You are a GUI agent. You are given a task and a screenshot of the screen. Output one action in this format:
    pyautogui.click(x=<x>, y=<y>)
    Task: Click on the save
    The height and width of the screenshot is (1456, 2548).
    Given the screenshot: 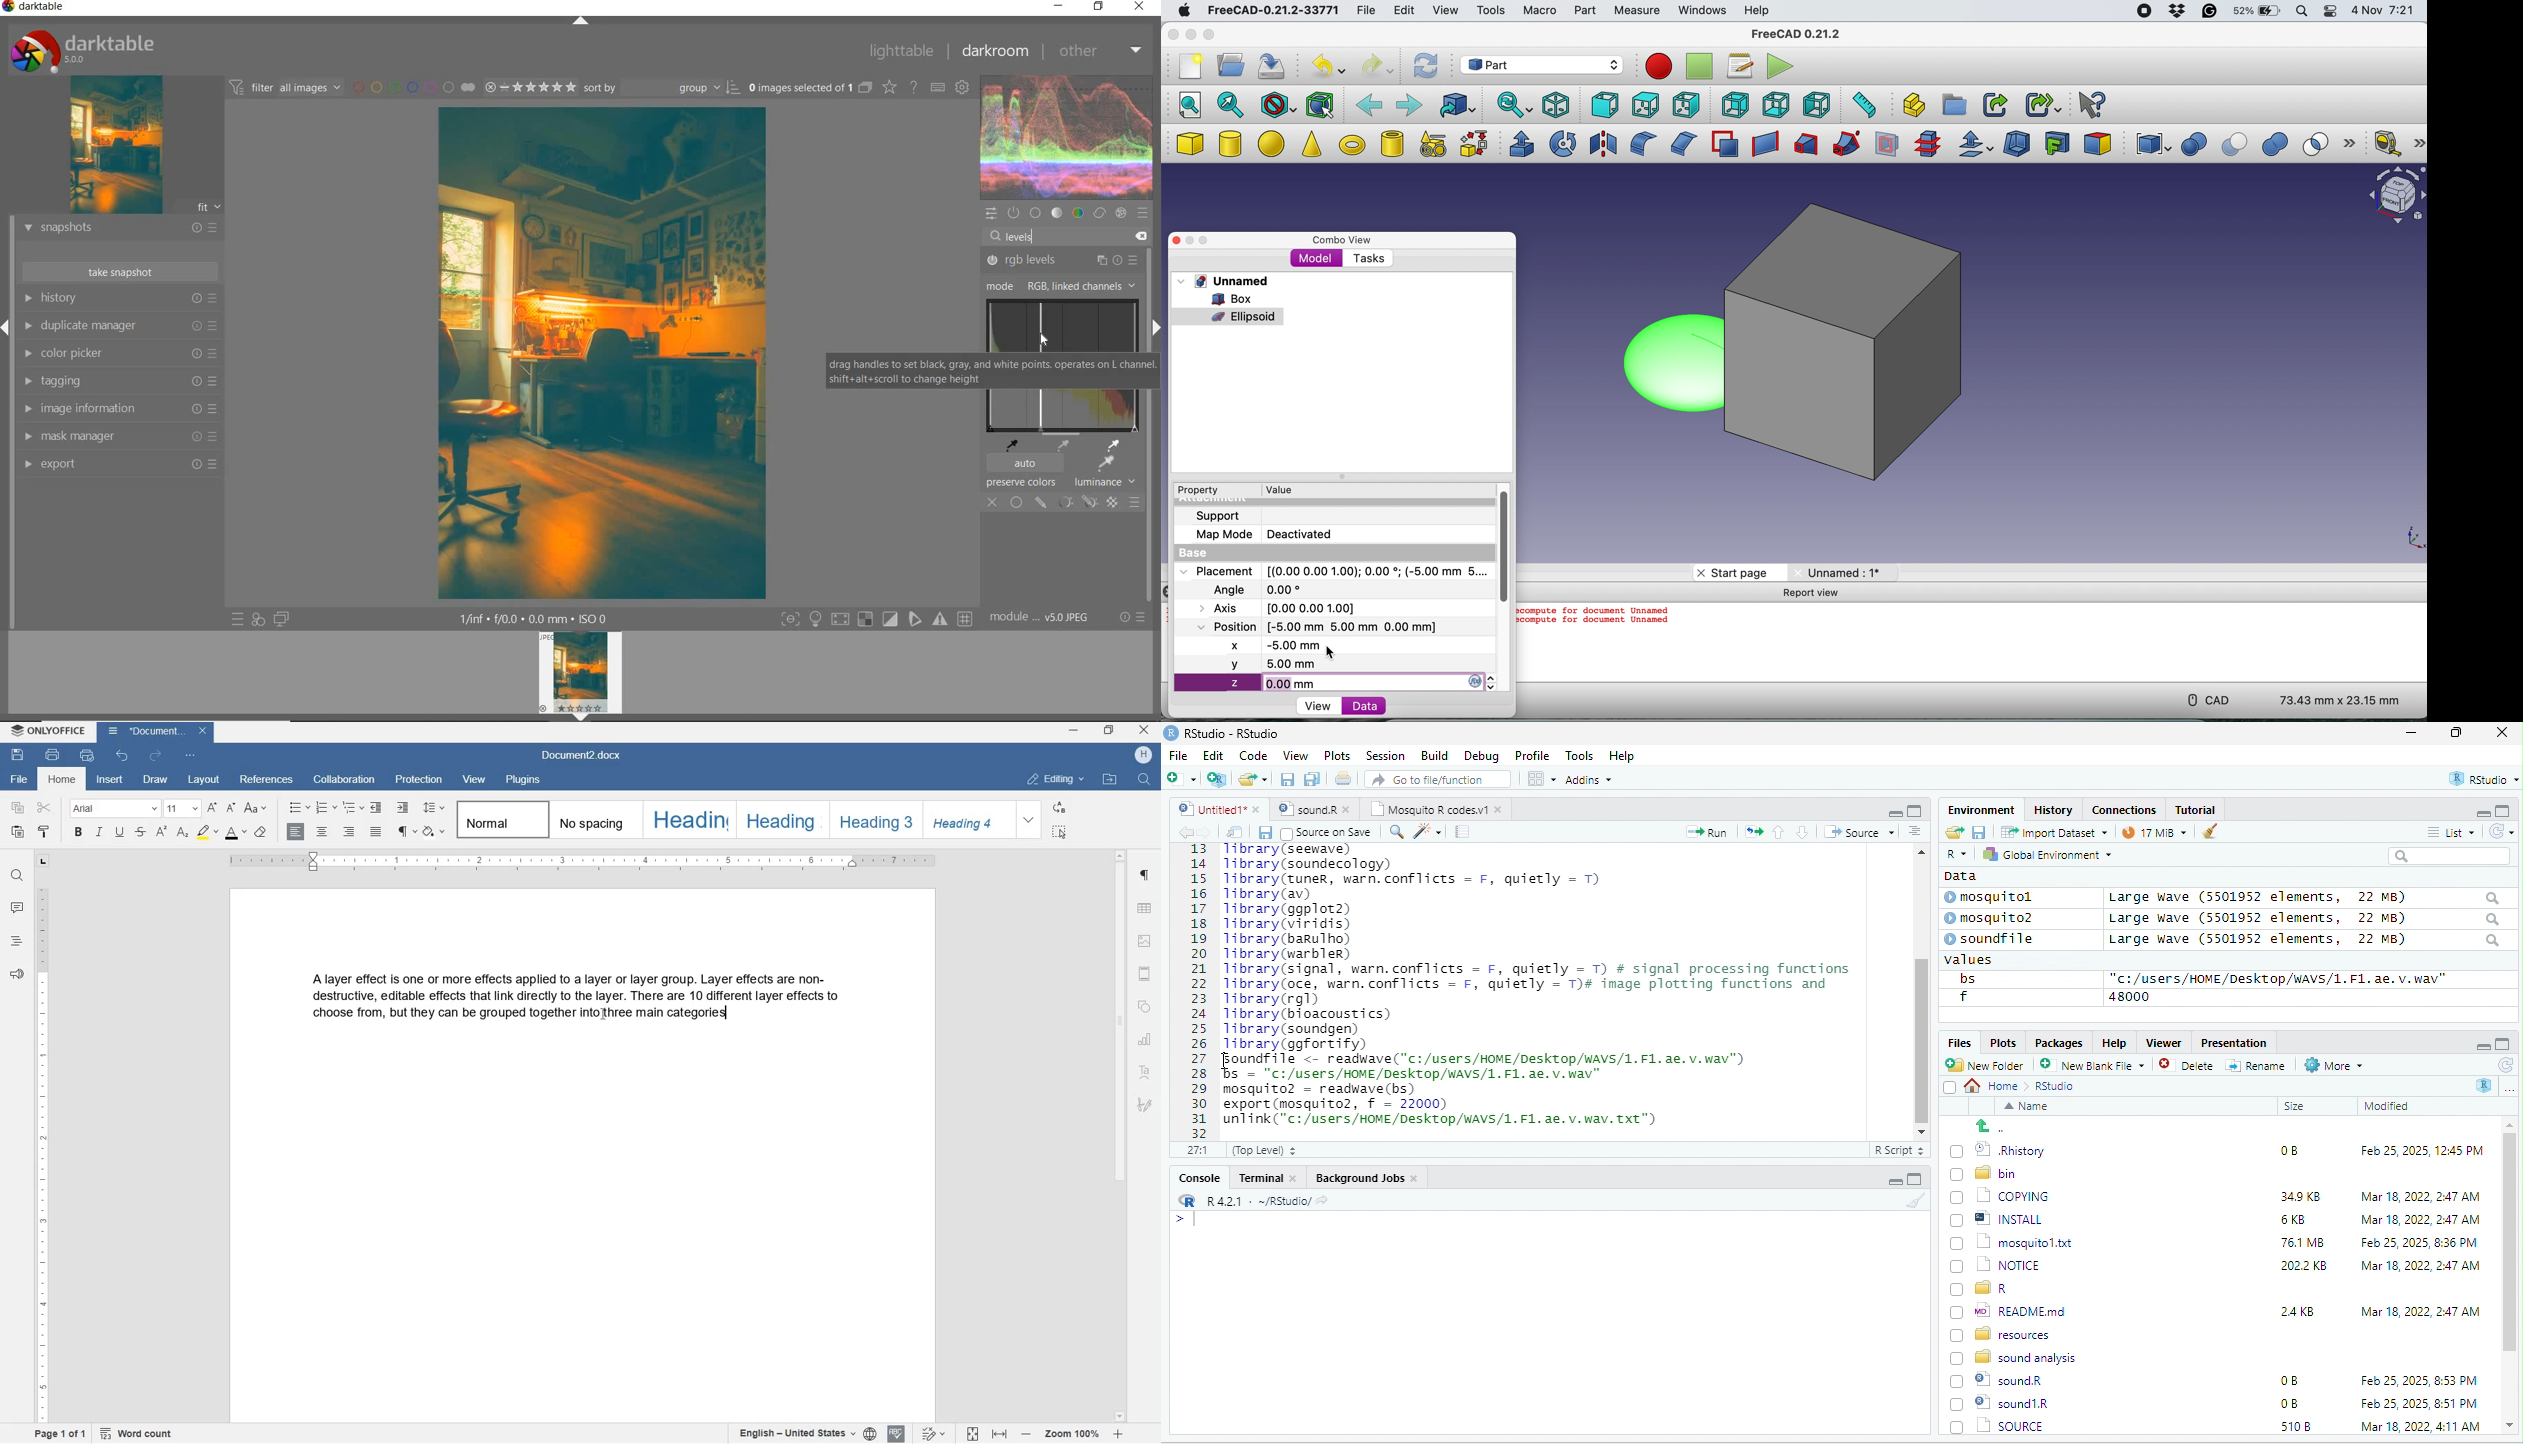 What is the action you would take?
    pyautogui.click(x=17, y=755)
    